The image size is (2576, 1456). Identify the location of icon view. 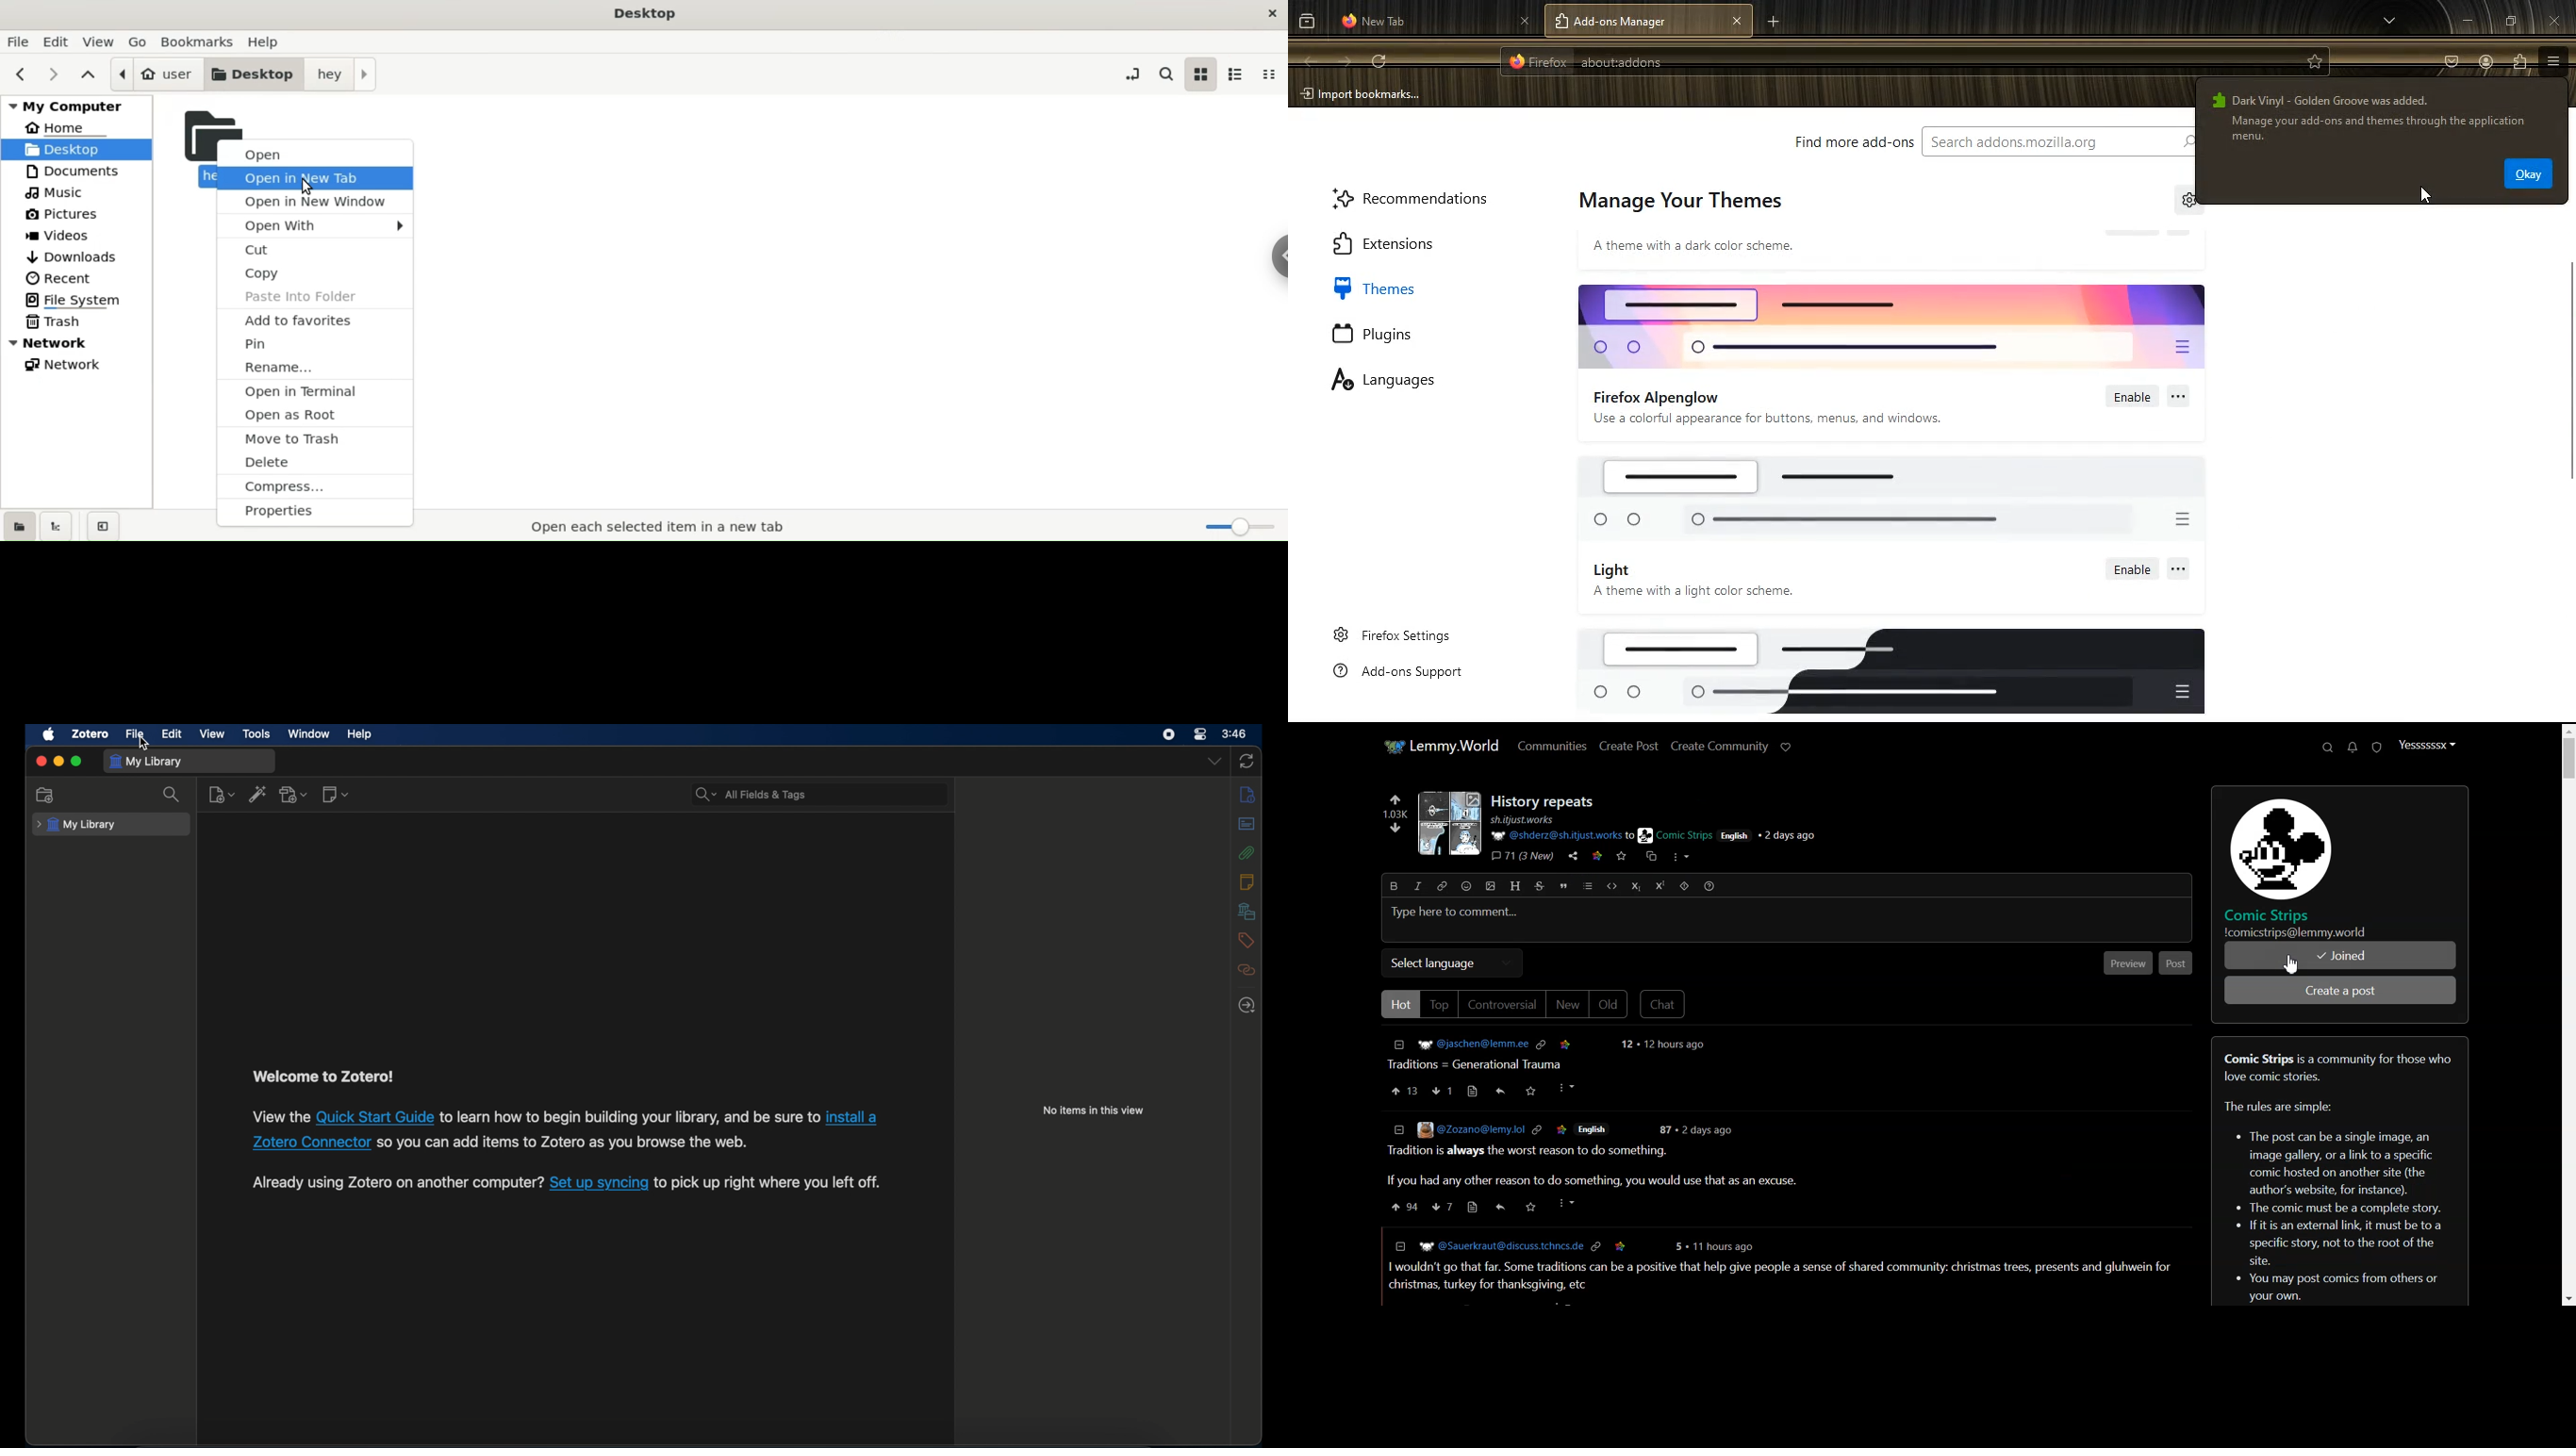
(1200, 74).